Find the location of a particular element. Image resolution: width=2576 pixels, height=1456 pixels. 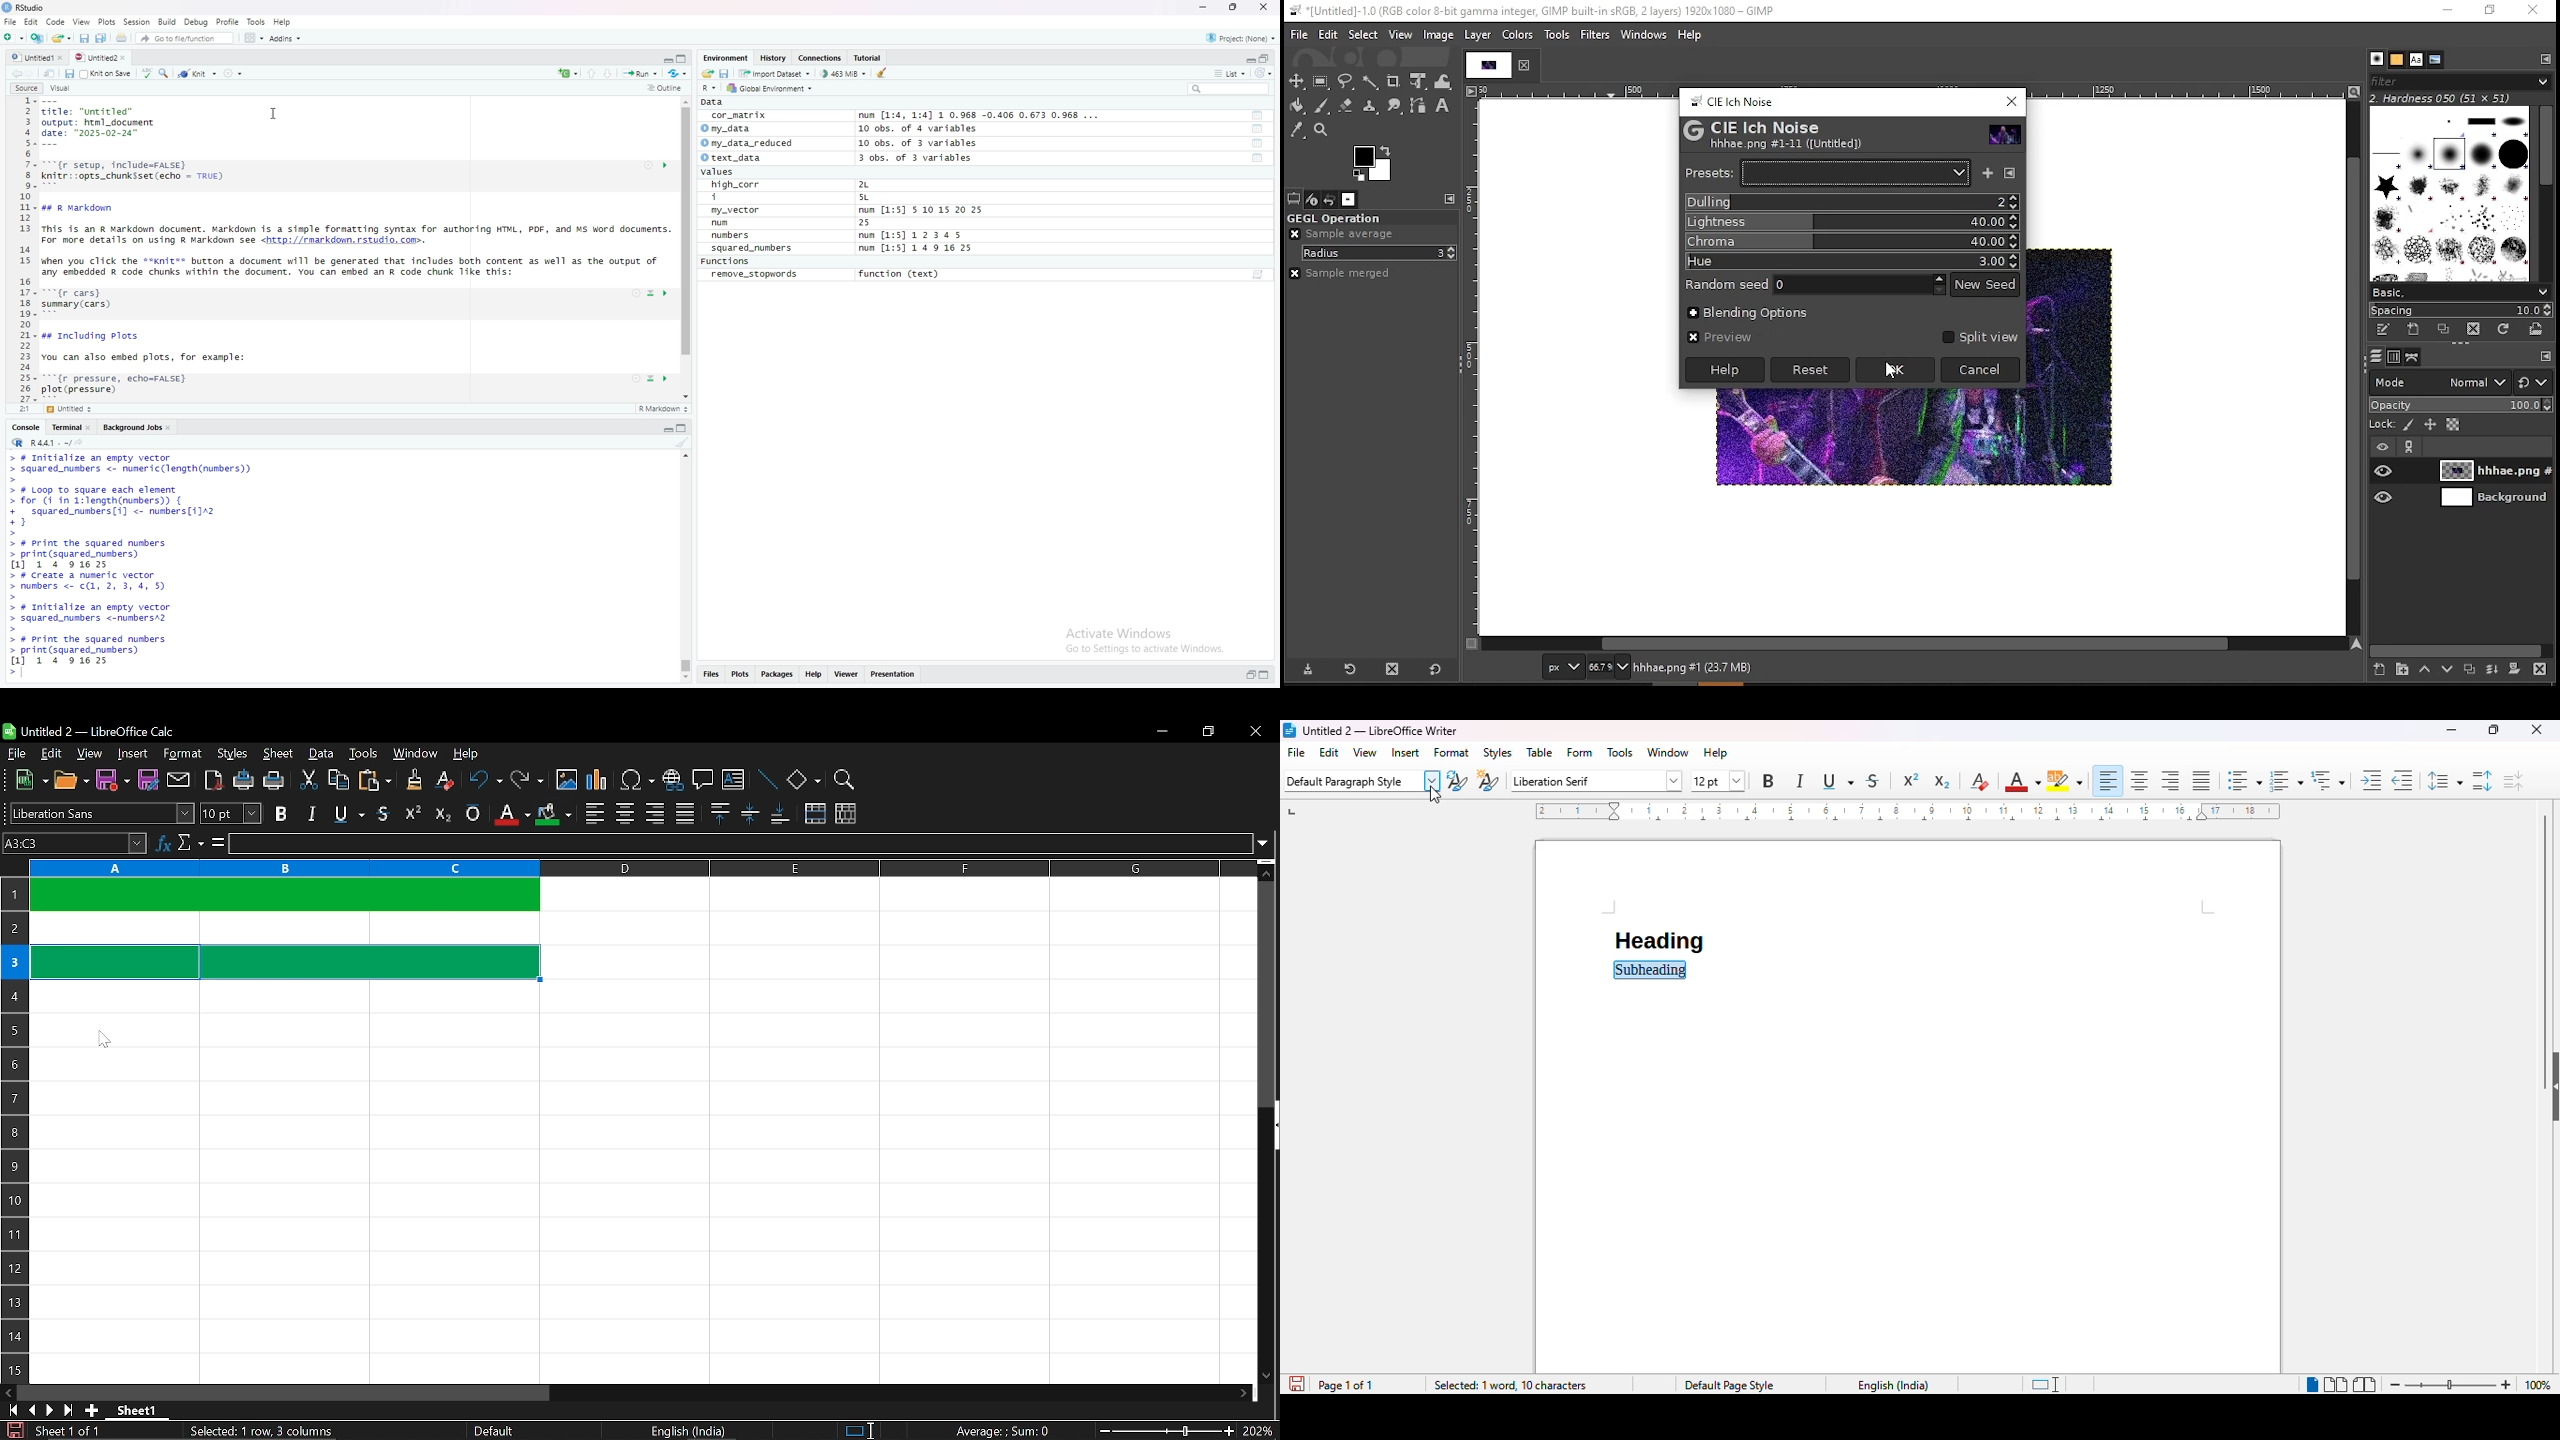

source is located at coordinates (26, 87).